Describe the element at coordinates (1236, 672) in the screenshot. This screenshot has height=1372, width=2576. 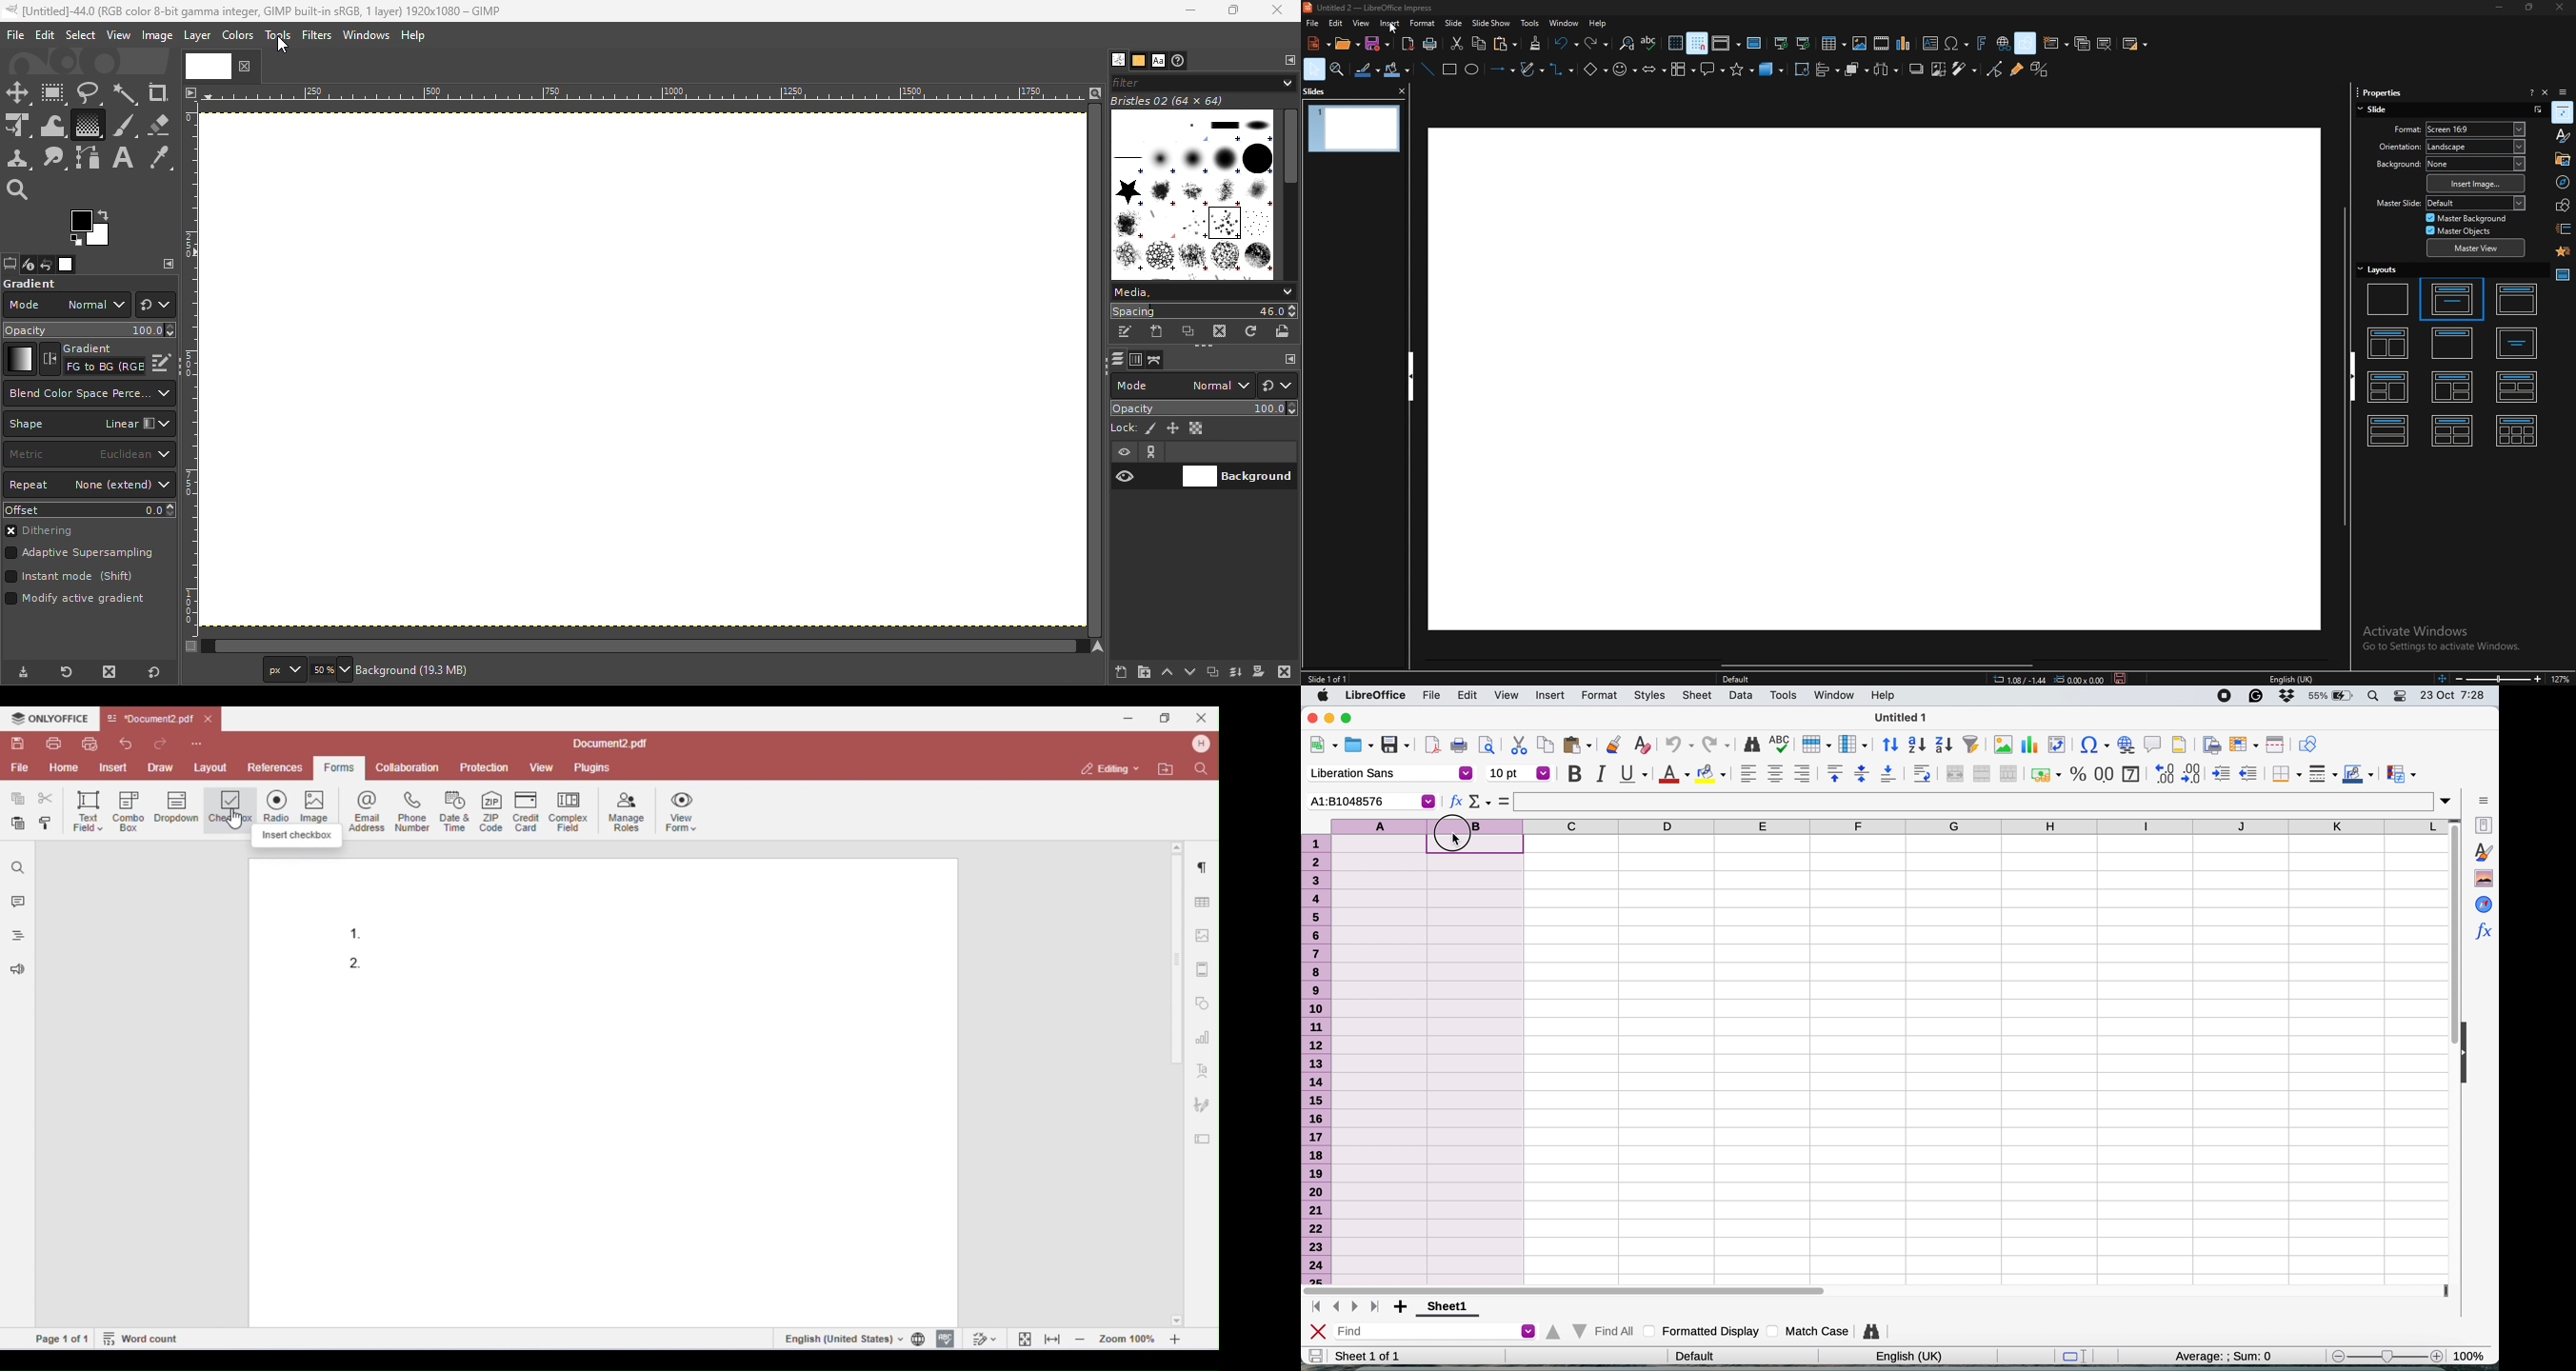
I see `Merge this layer with the first visible layer below it` at that location.